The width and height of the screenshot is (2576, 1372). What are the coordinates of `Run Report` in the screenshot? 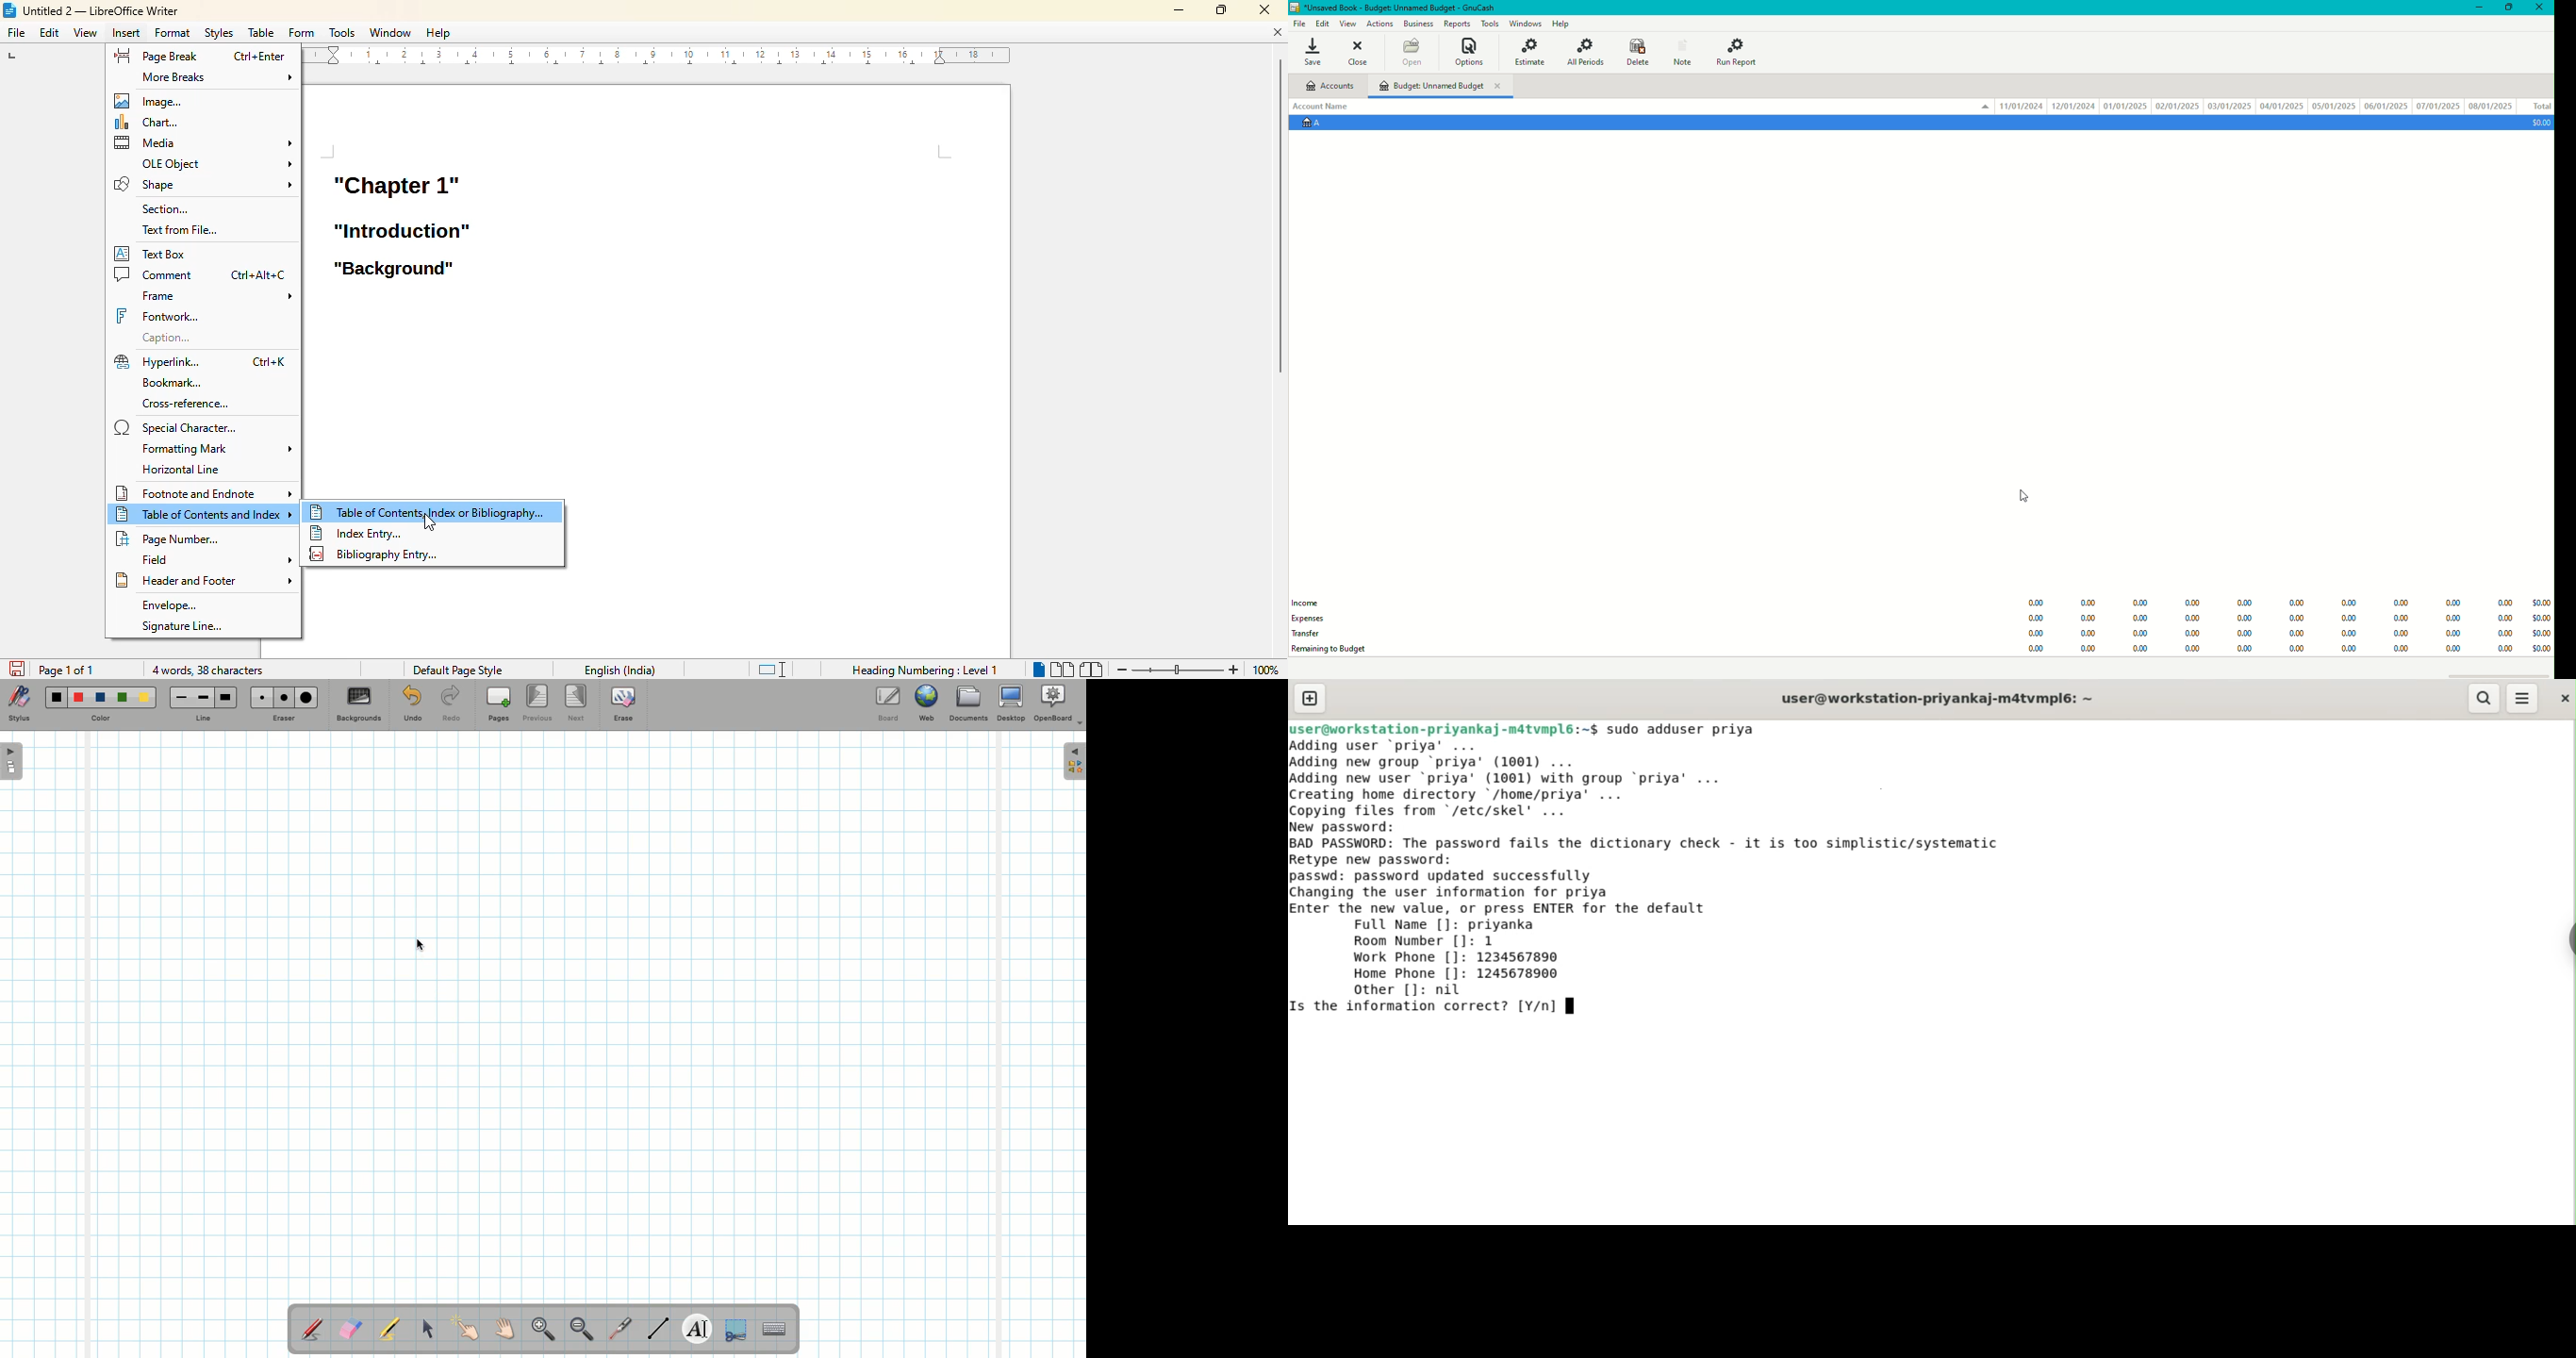 It's located at (1742, 51).